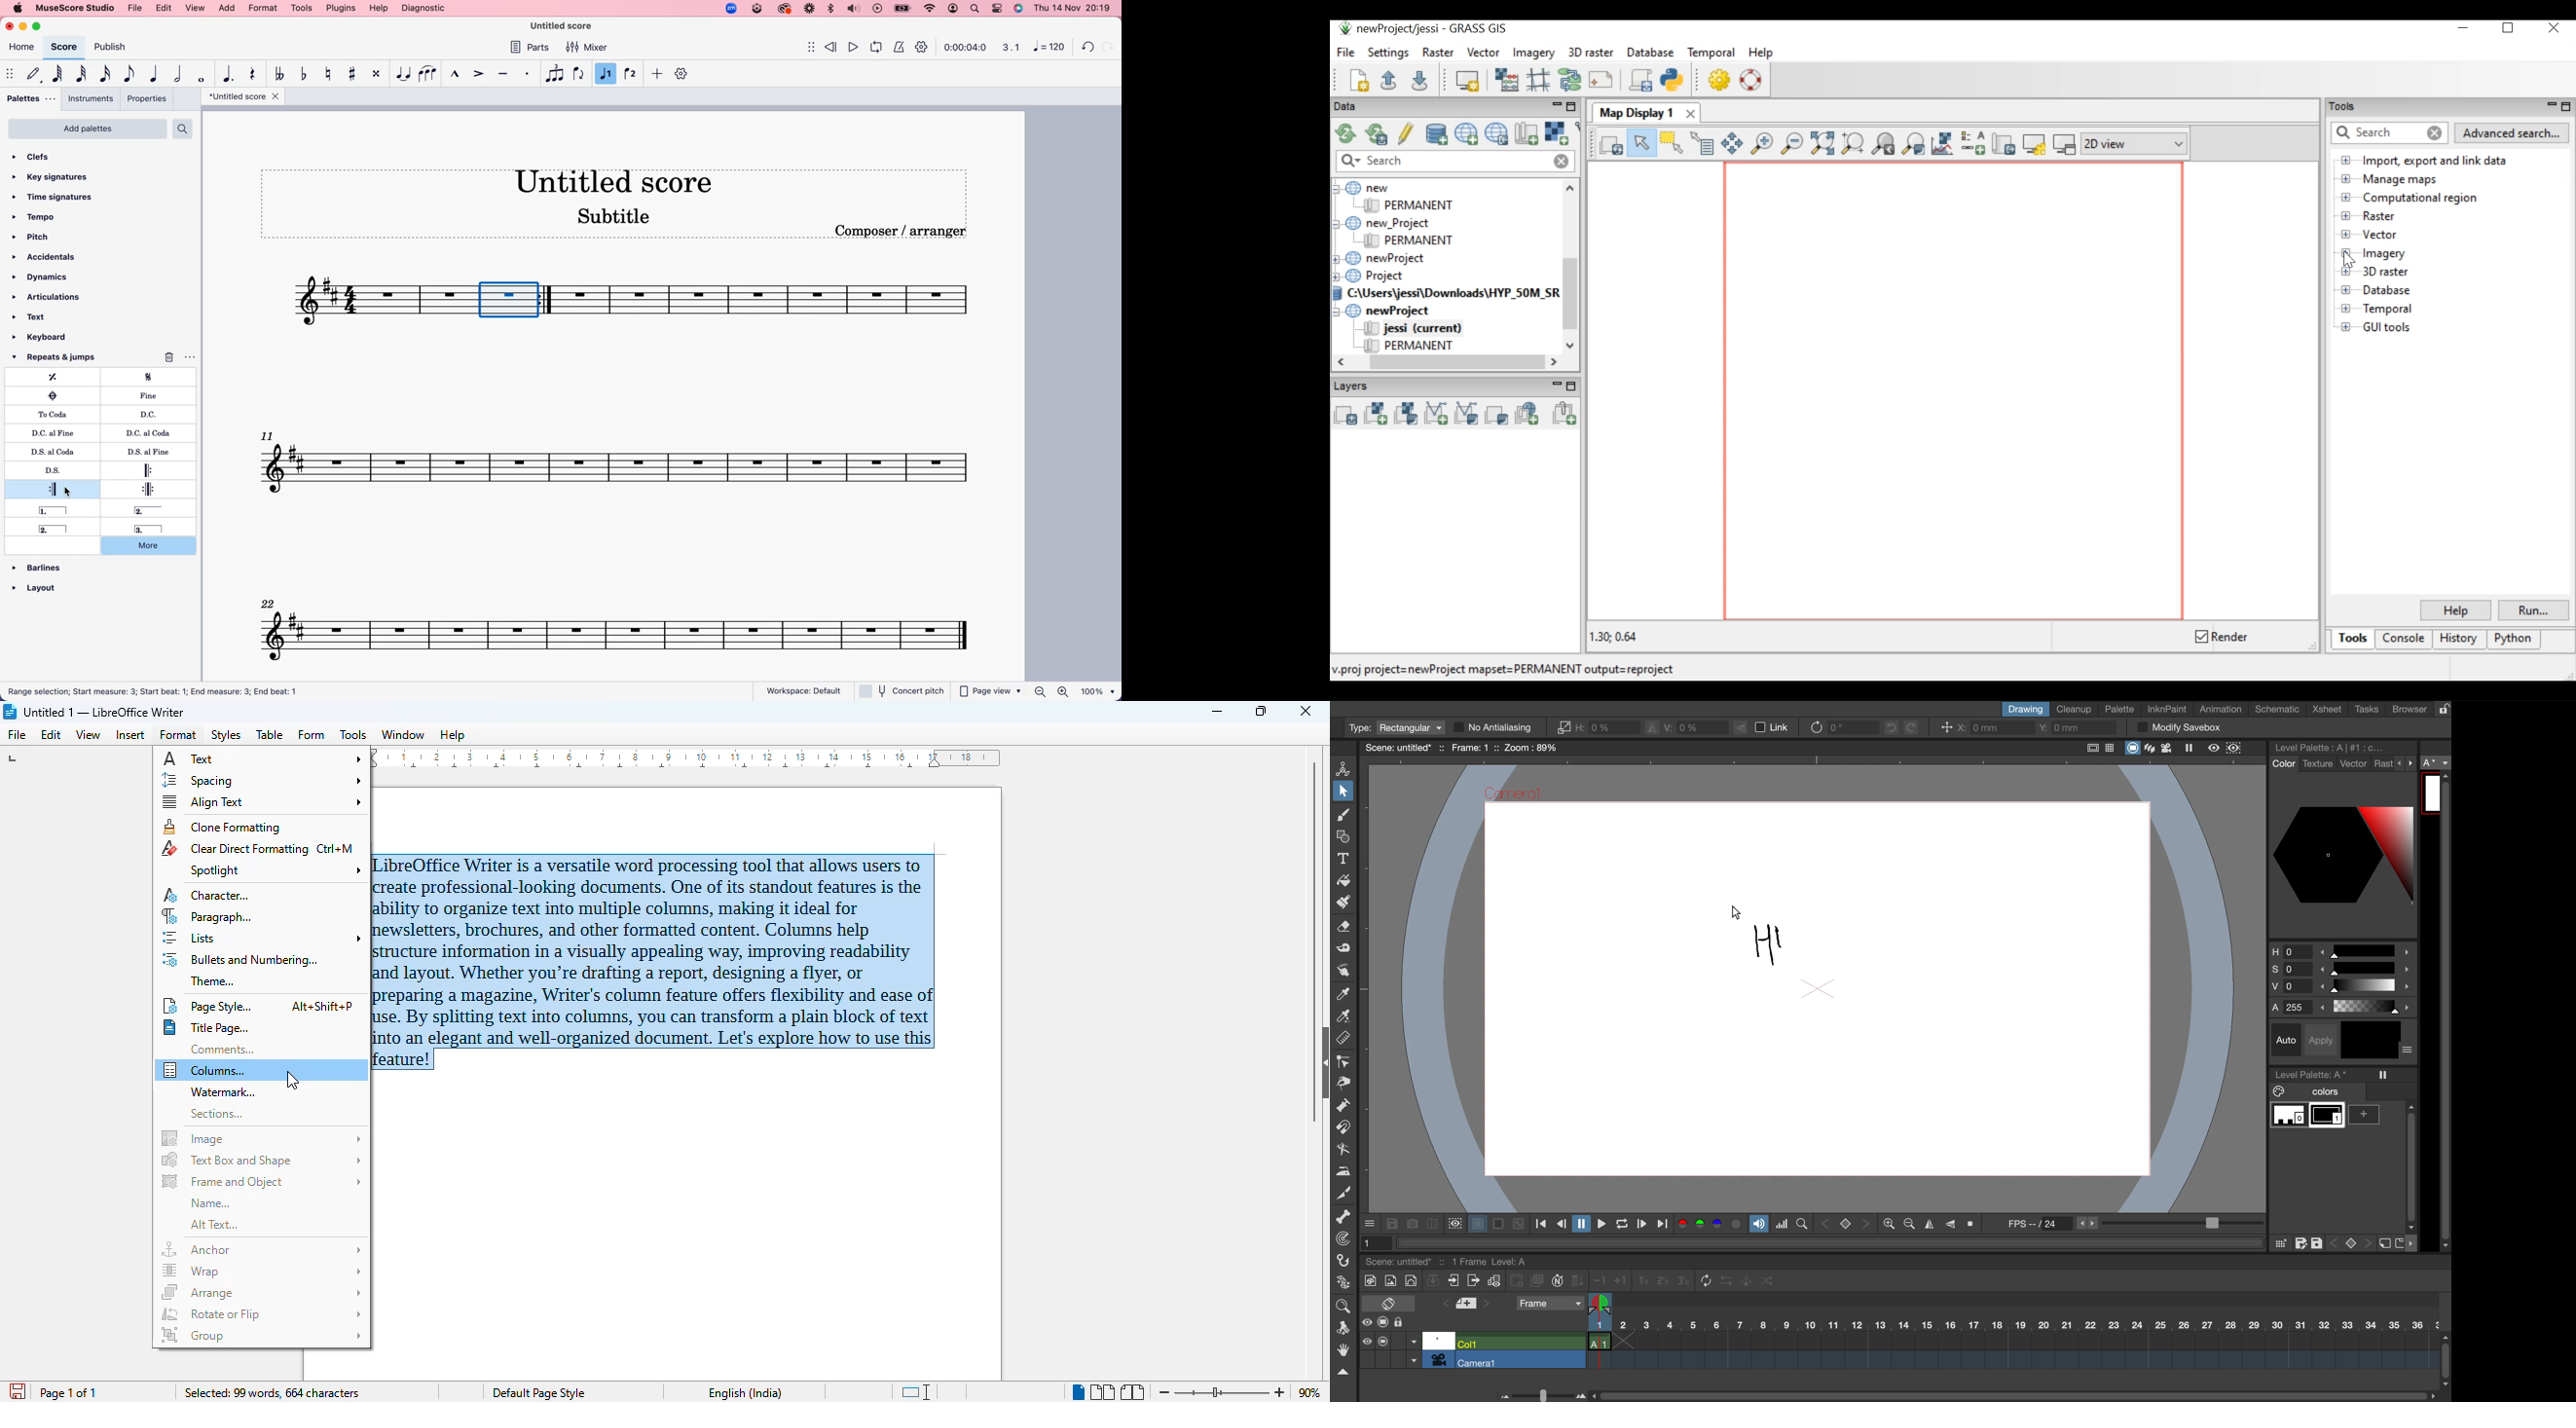 Image resolution: width=2576 pixels, height=1428 pixels. I want to click on tuplet, so click(554, 74).